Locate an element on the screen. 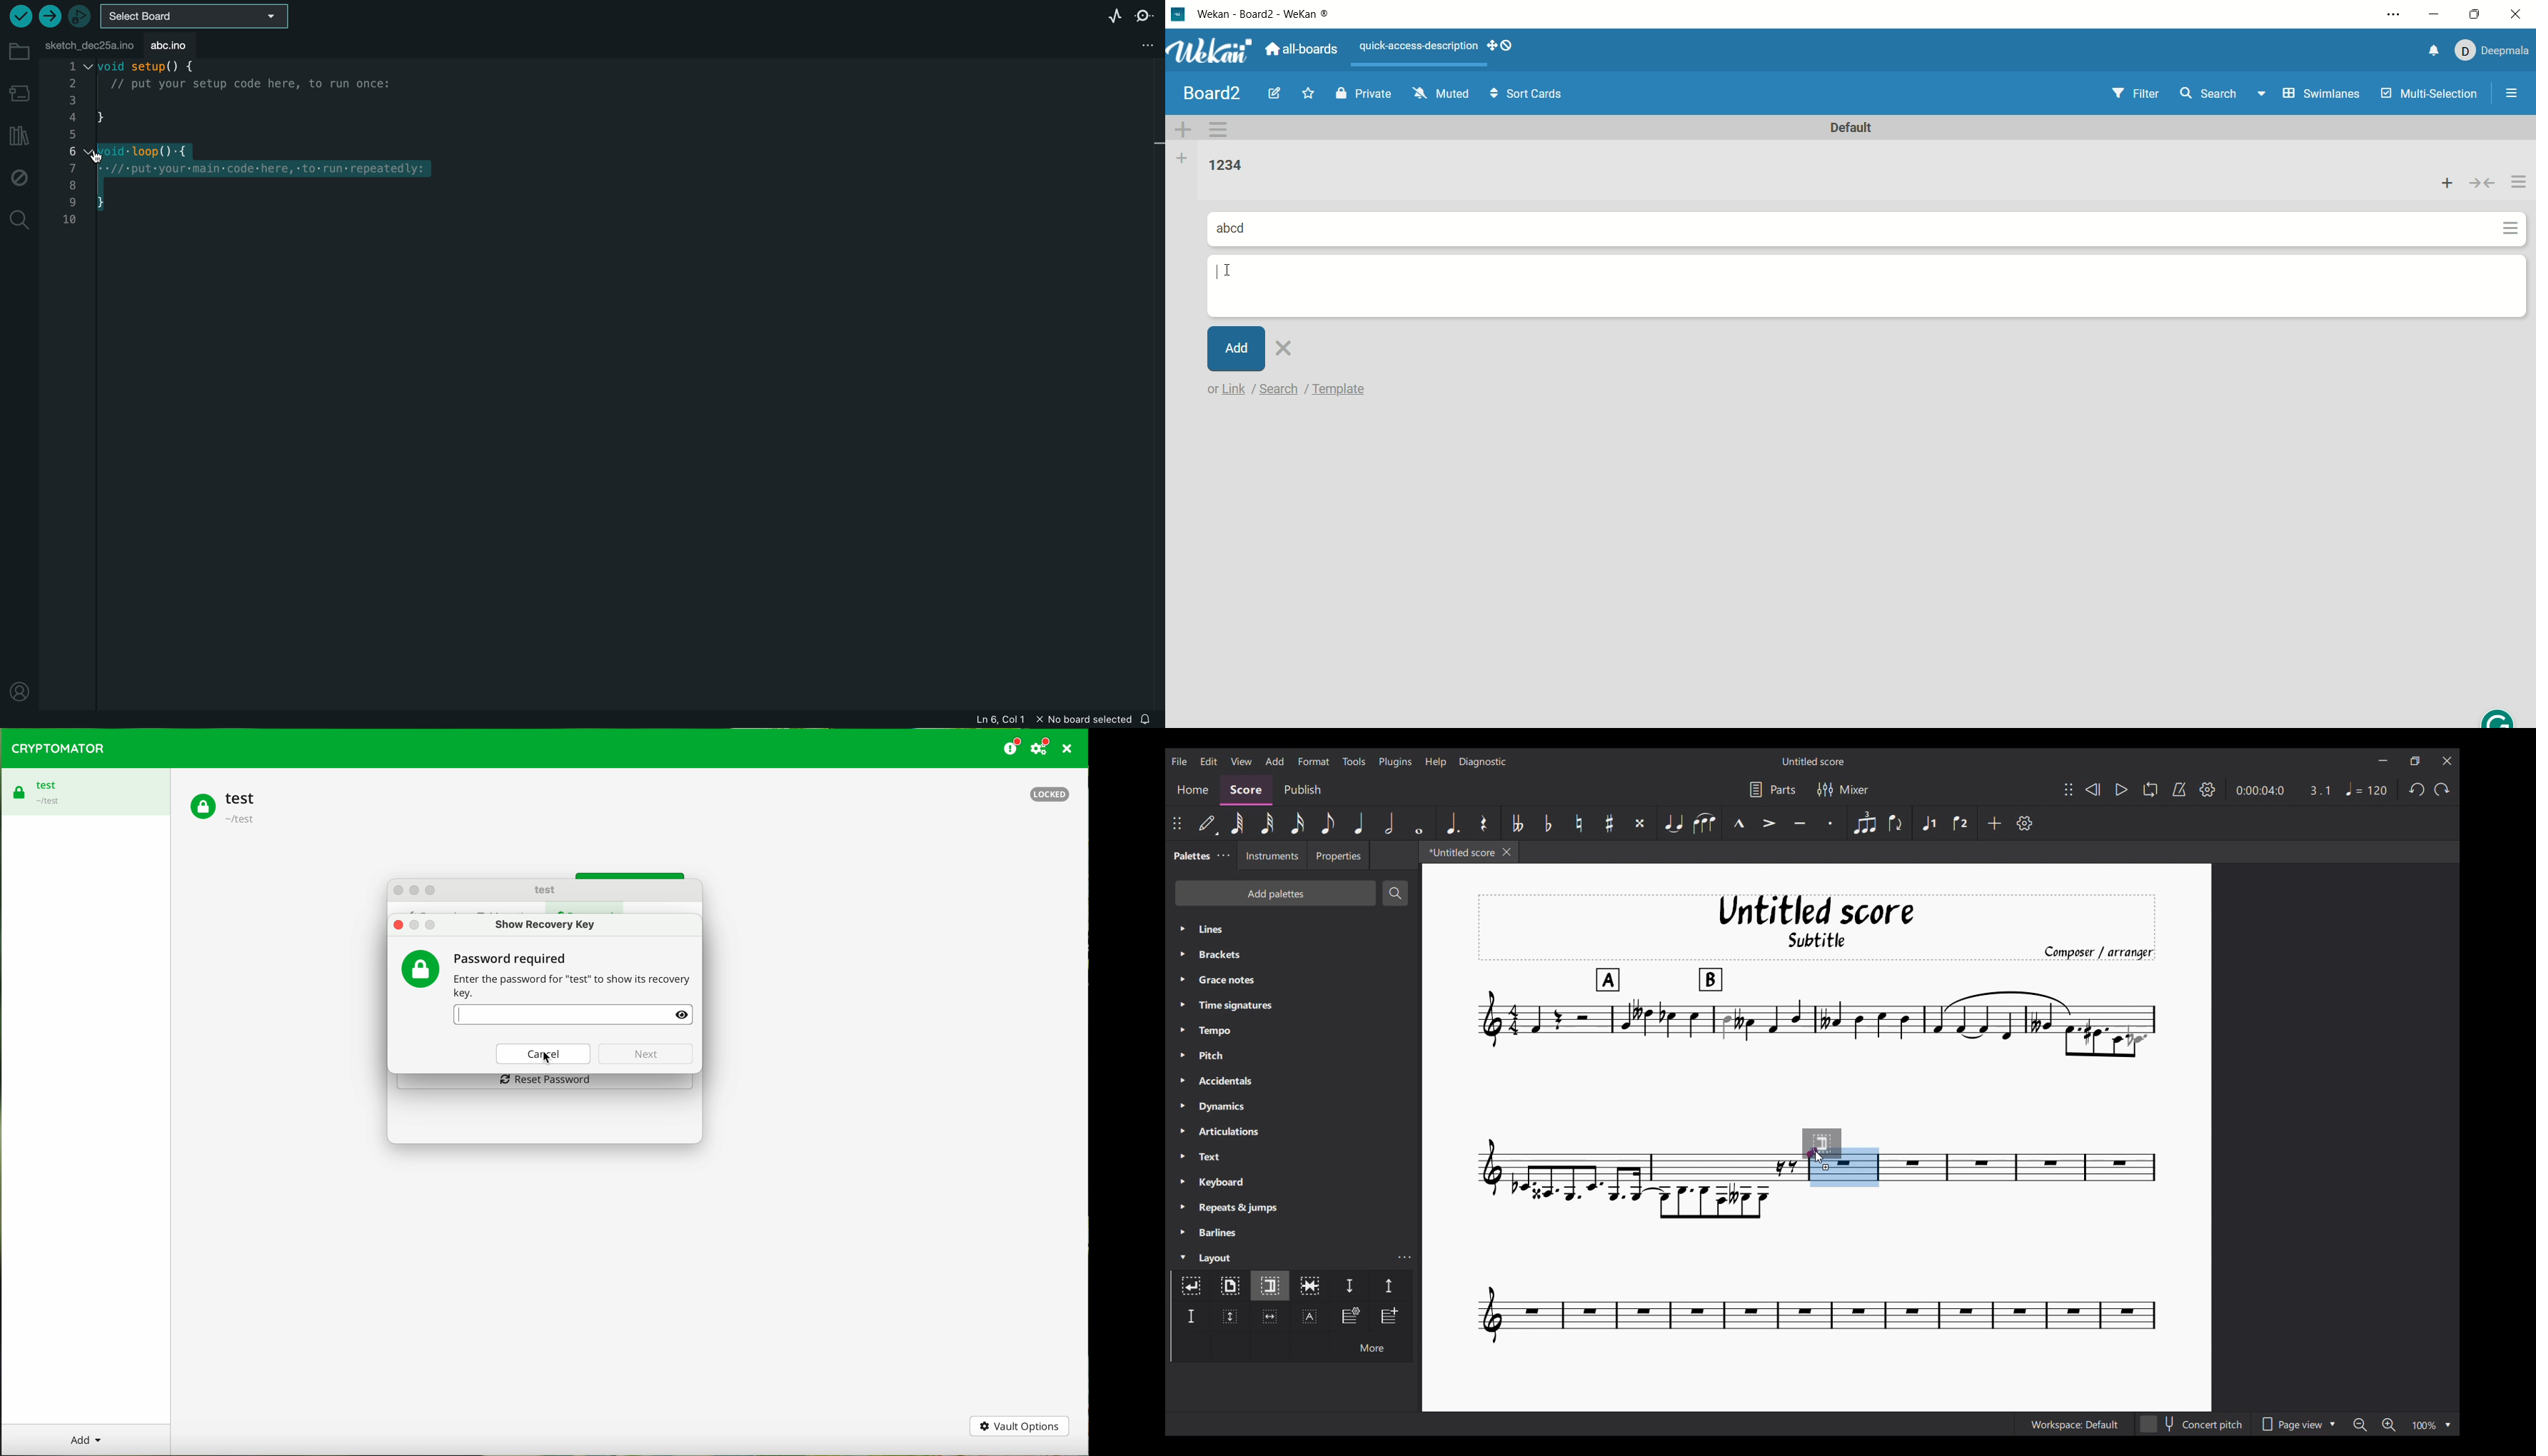  Barlines is located at coordinates (1293, 1232).